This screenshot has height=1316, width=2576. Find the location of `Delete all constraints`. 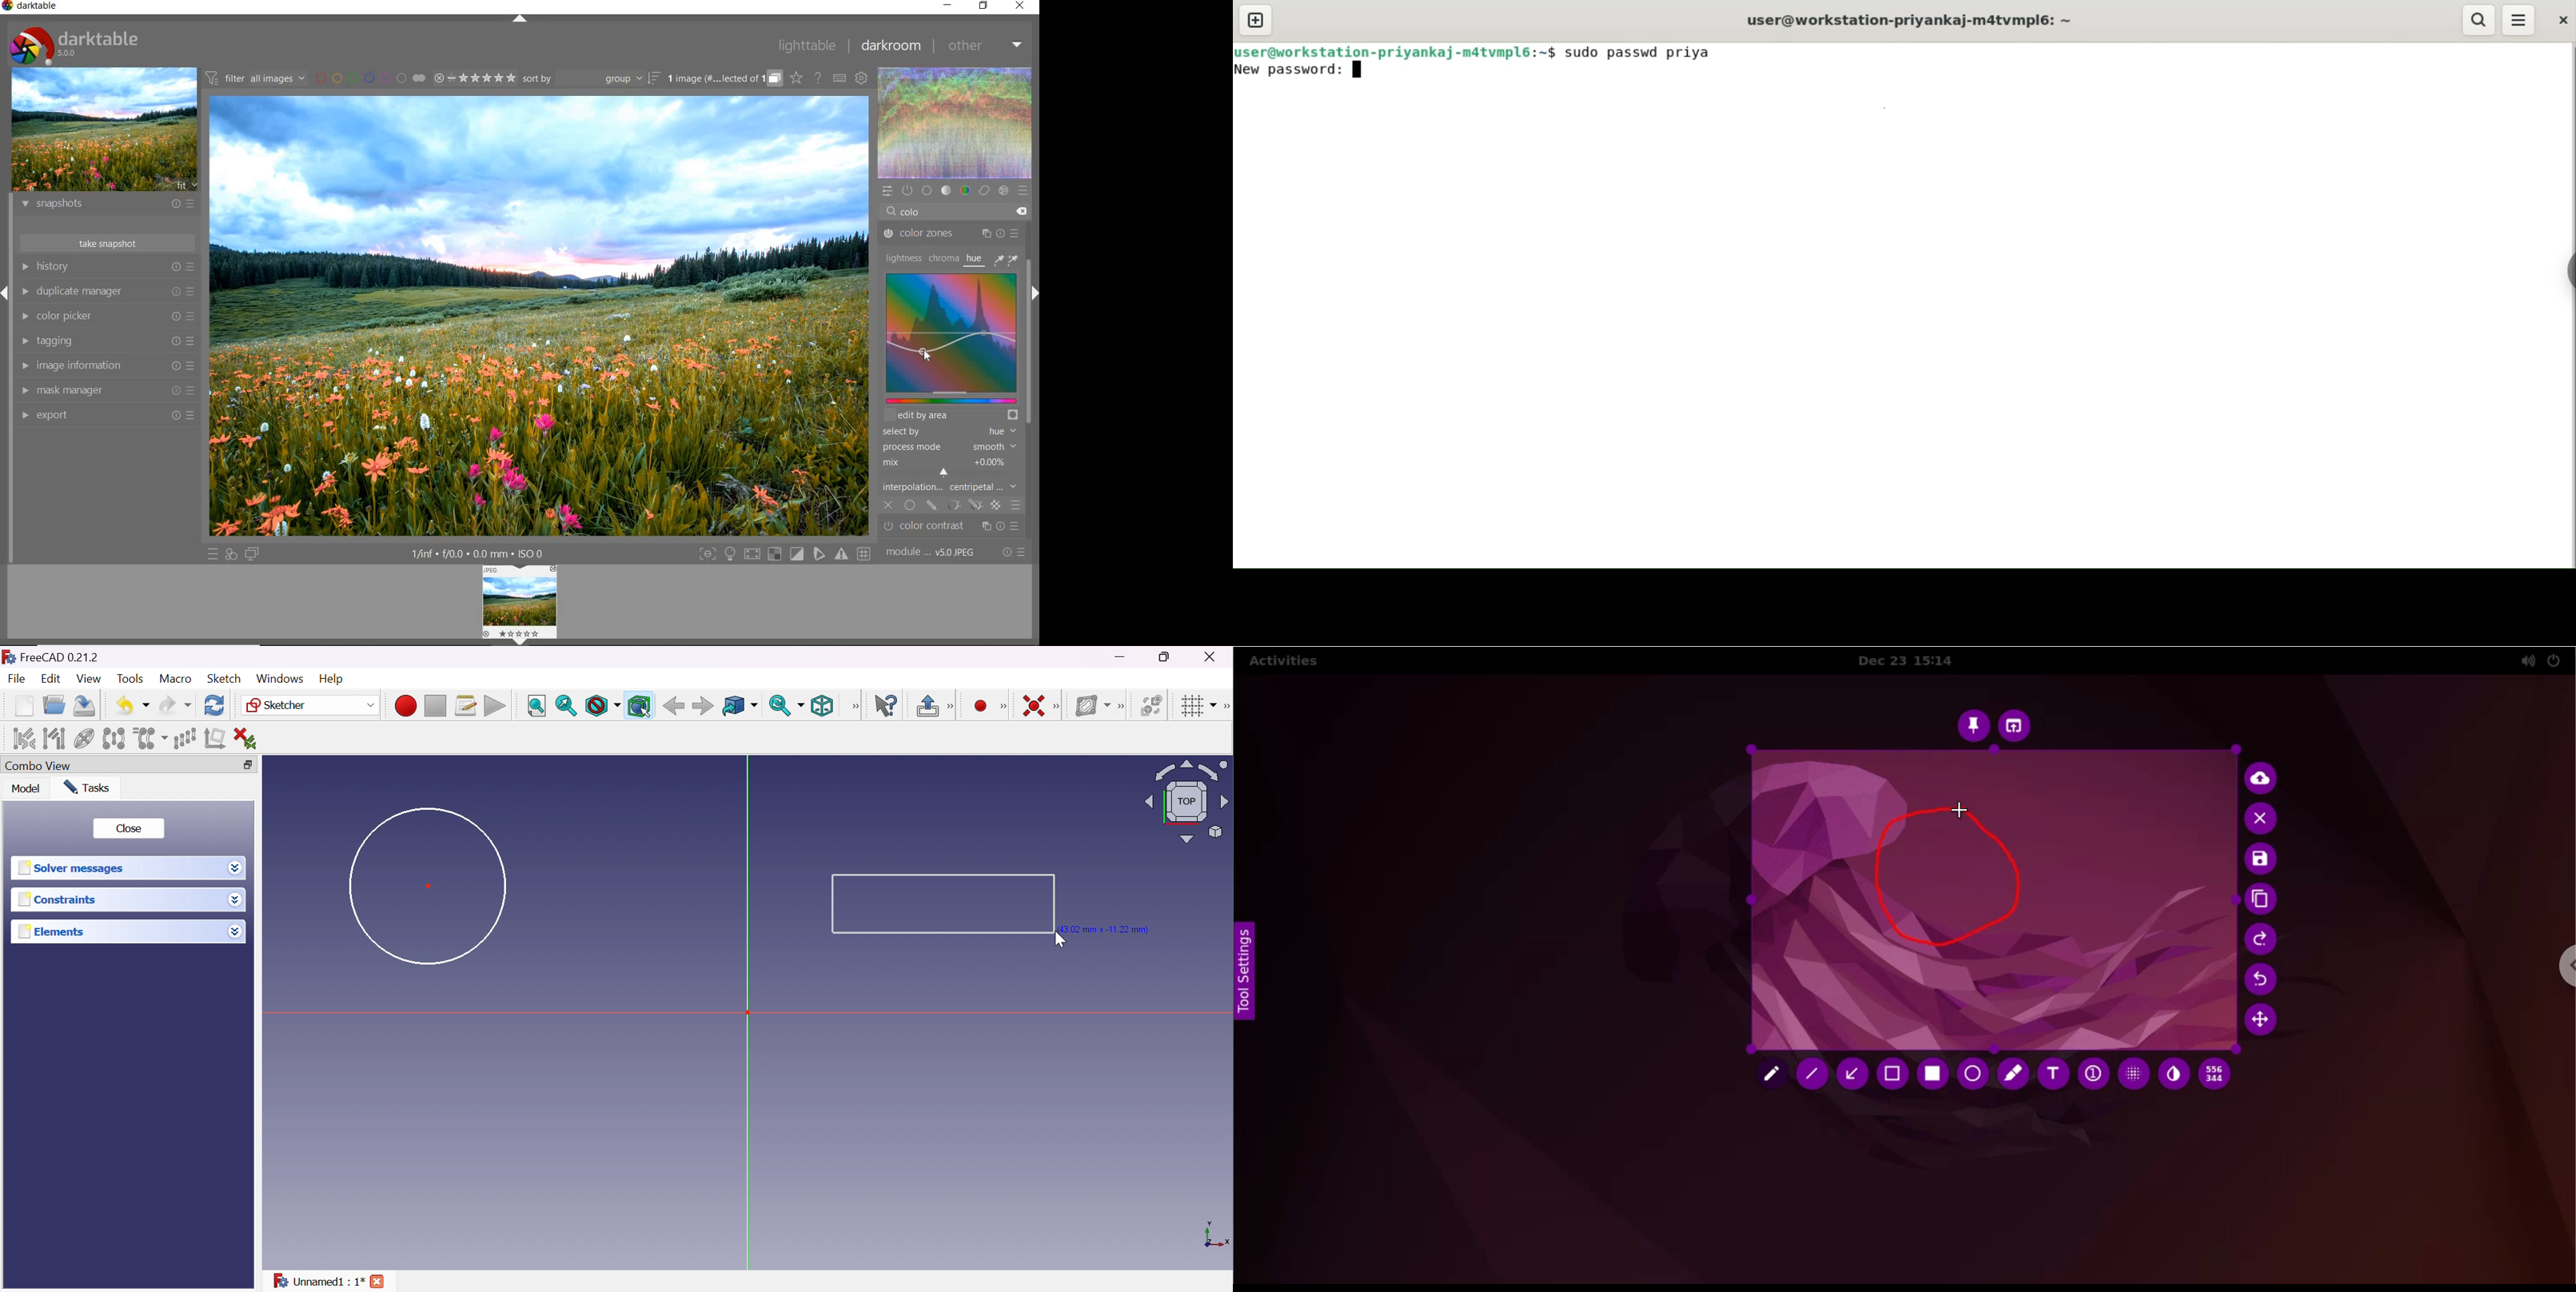

Delete all constraints is located at coordinates (249, 738).